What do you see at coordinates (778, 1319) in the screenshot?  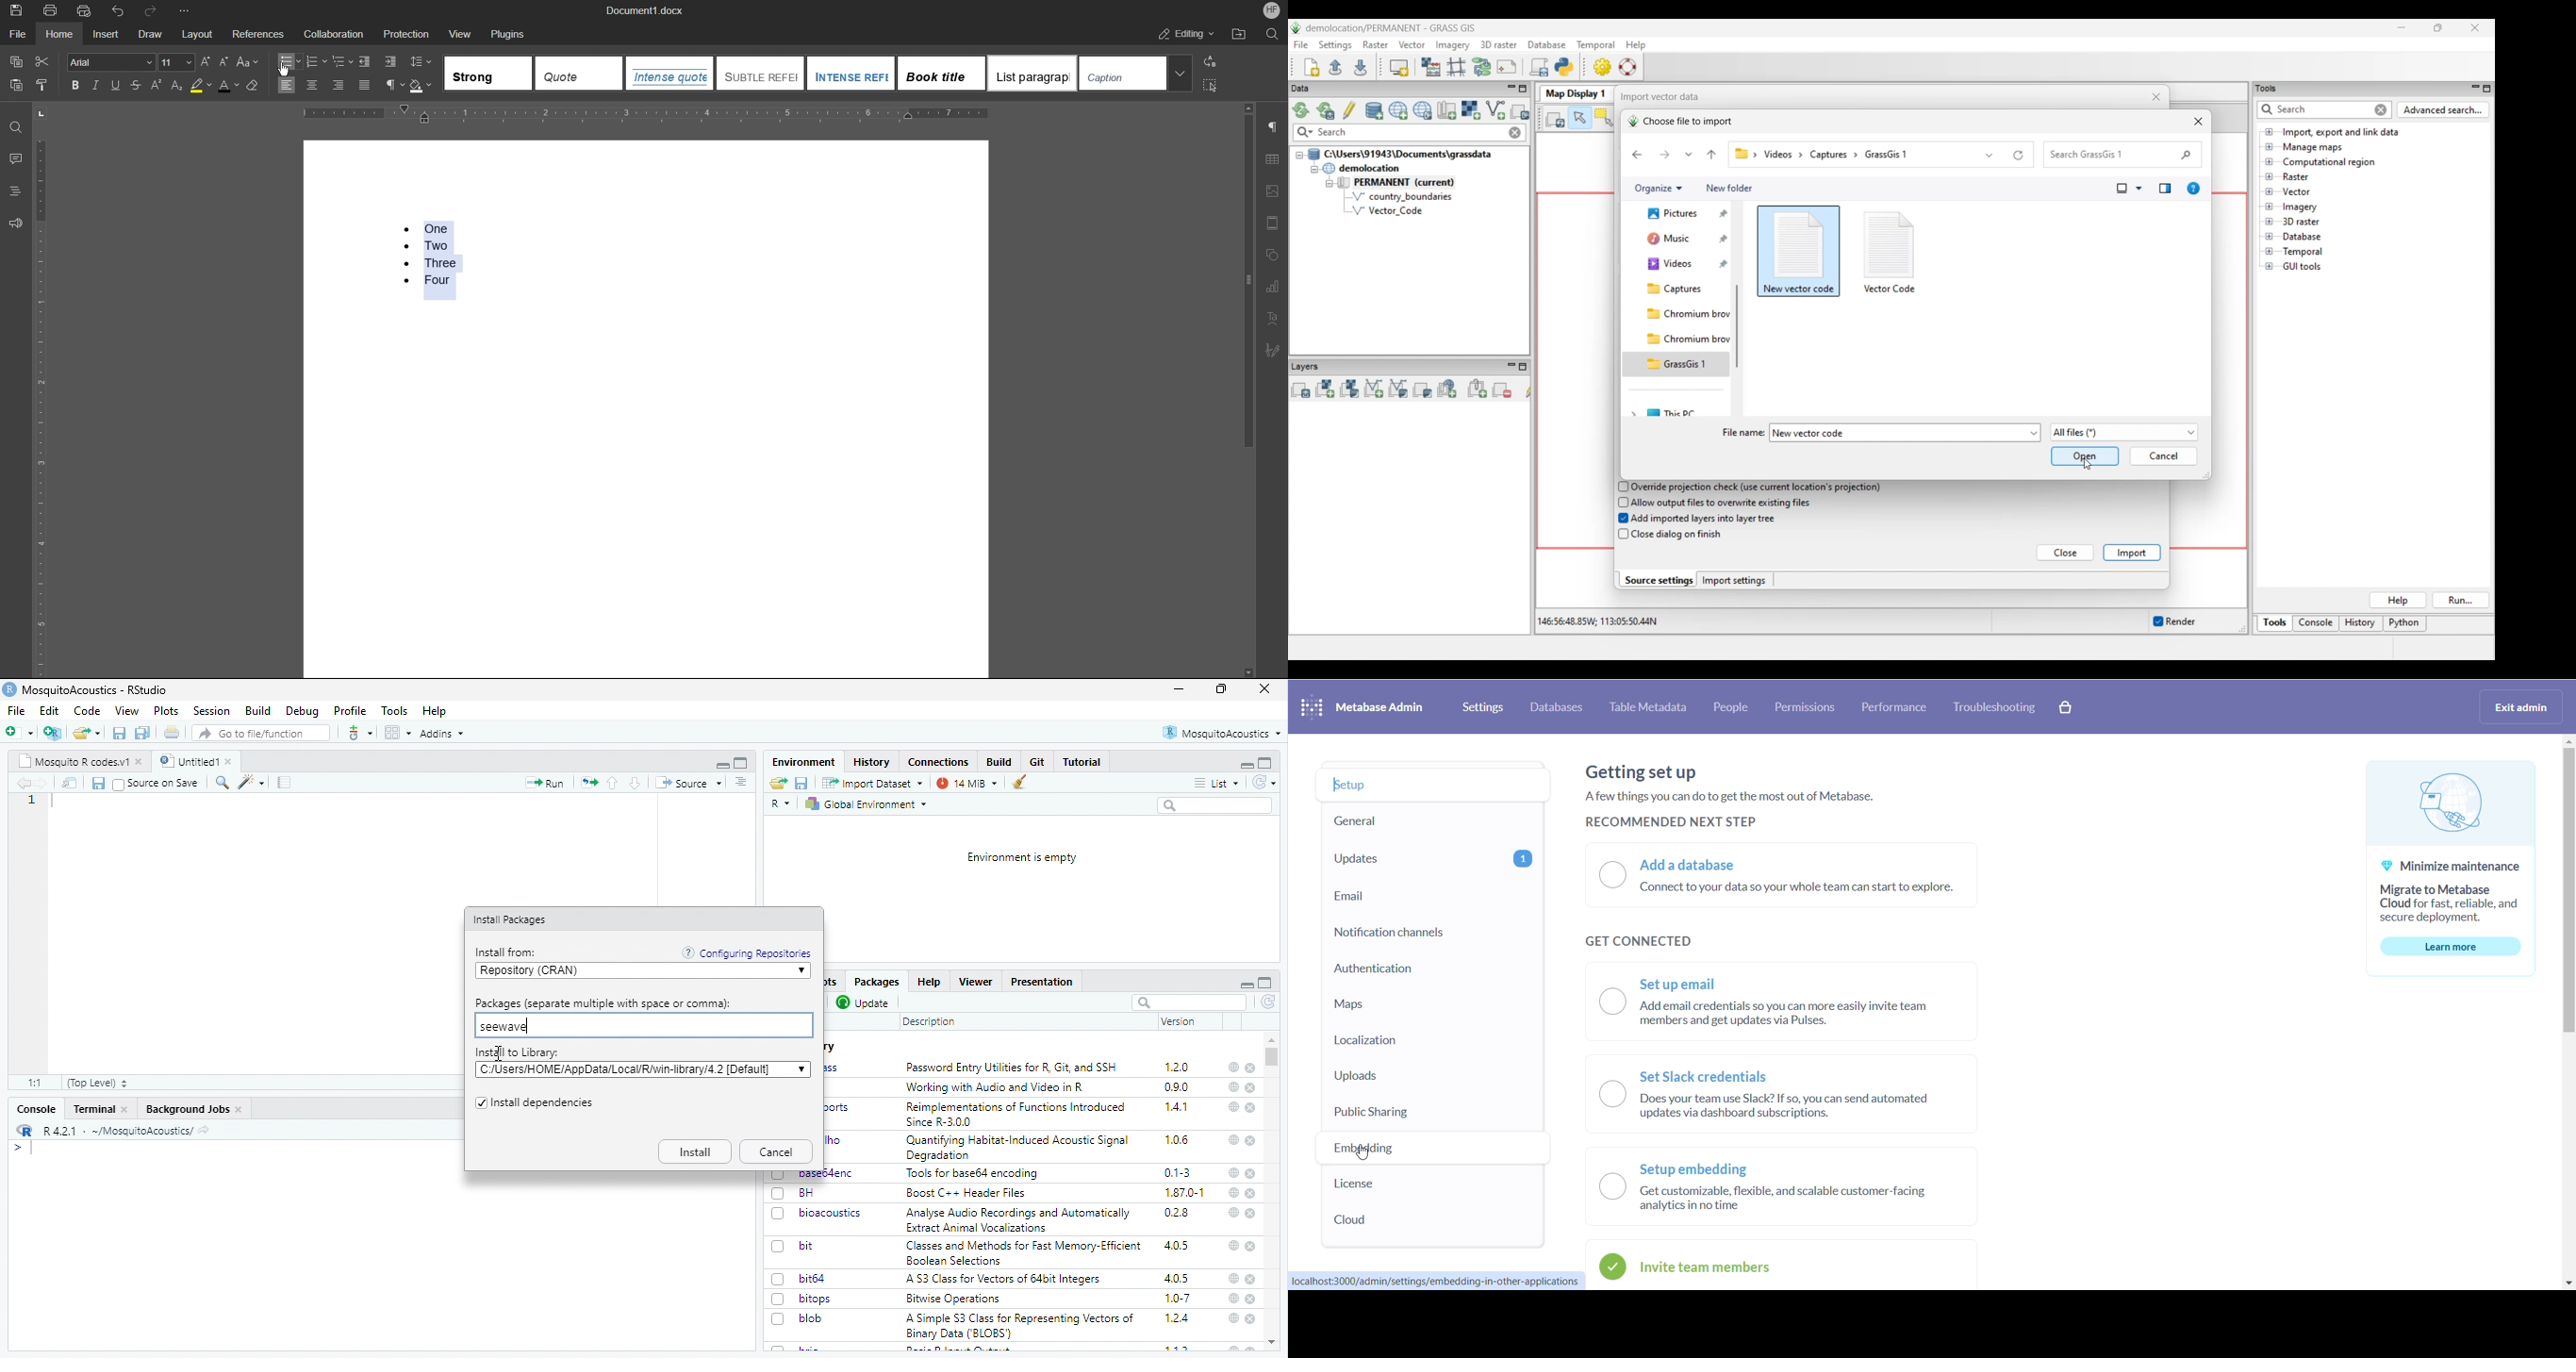 I see `checkbox` at bounding box center [778, 1319].